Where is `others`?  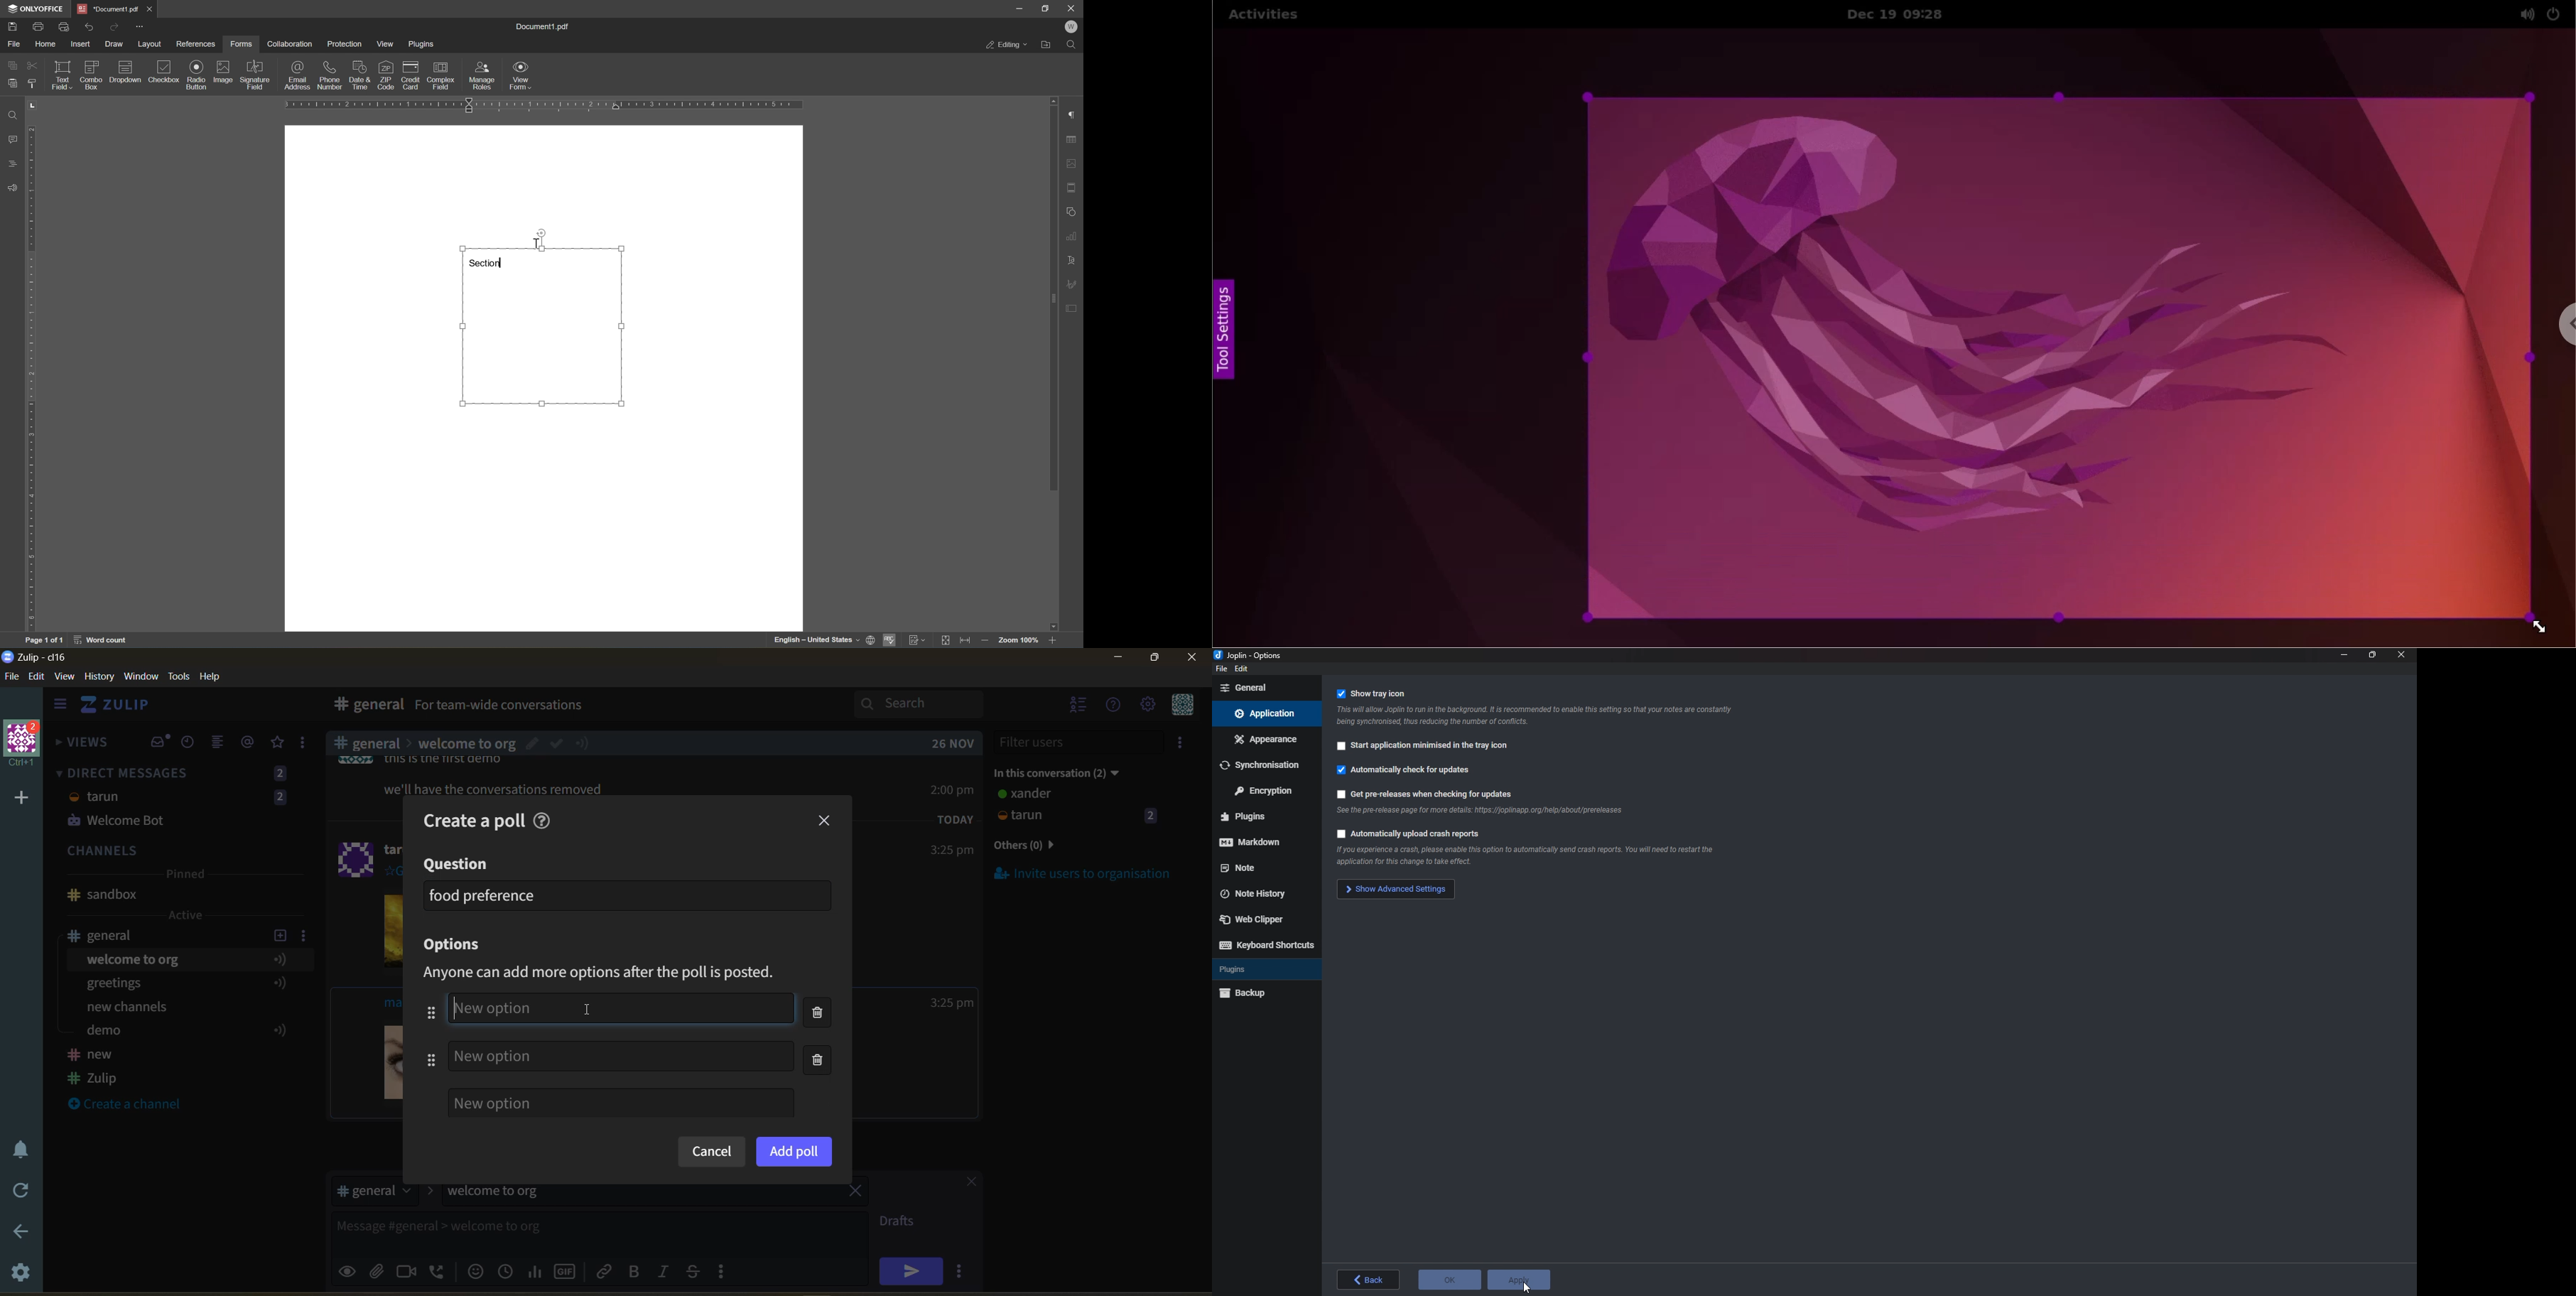
others is located at coordinates (1044, 846).